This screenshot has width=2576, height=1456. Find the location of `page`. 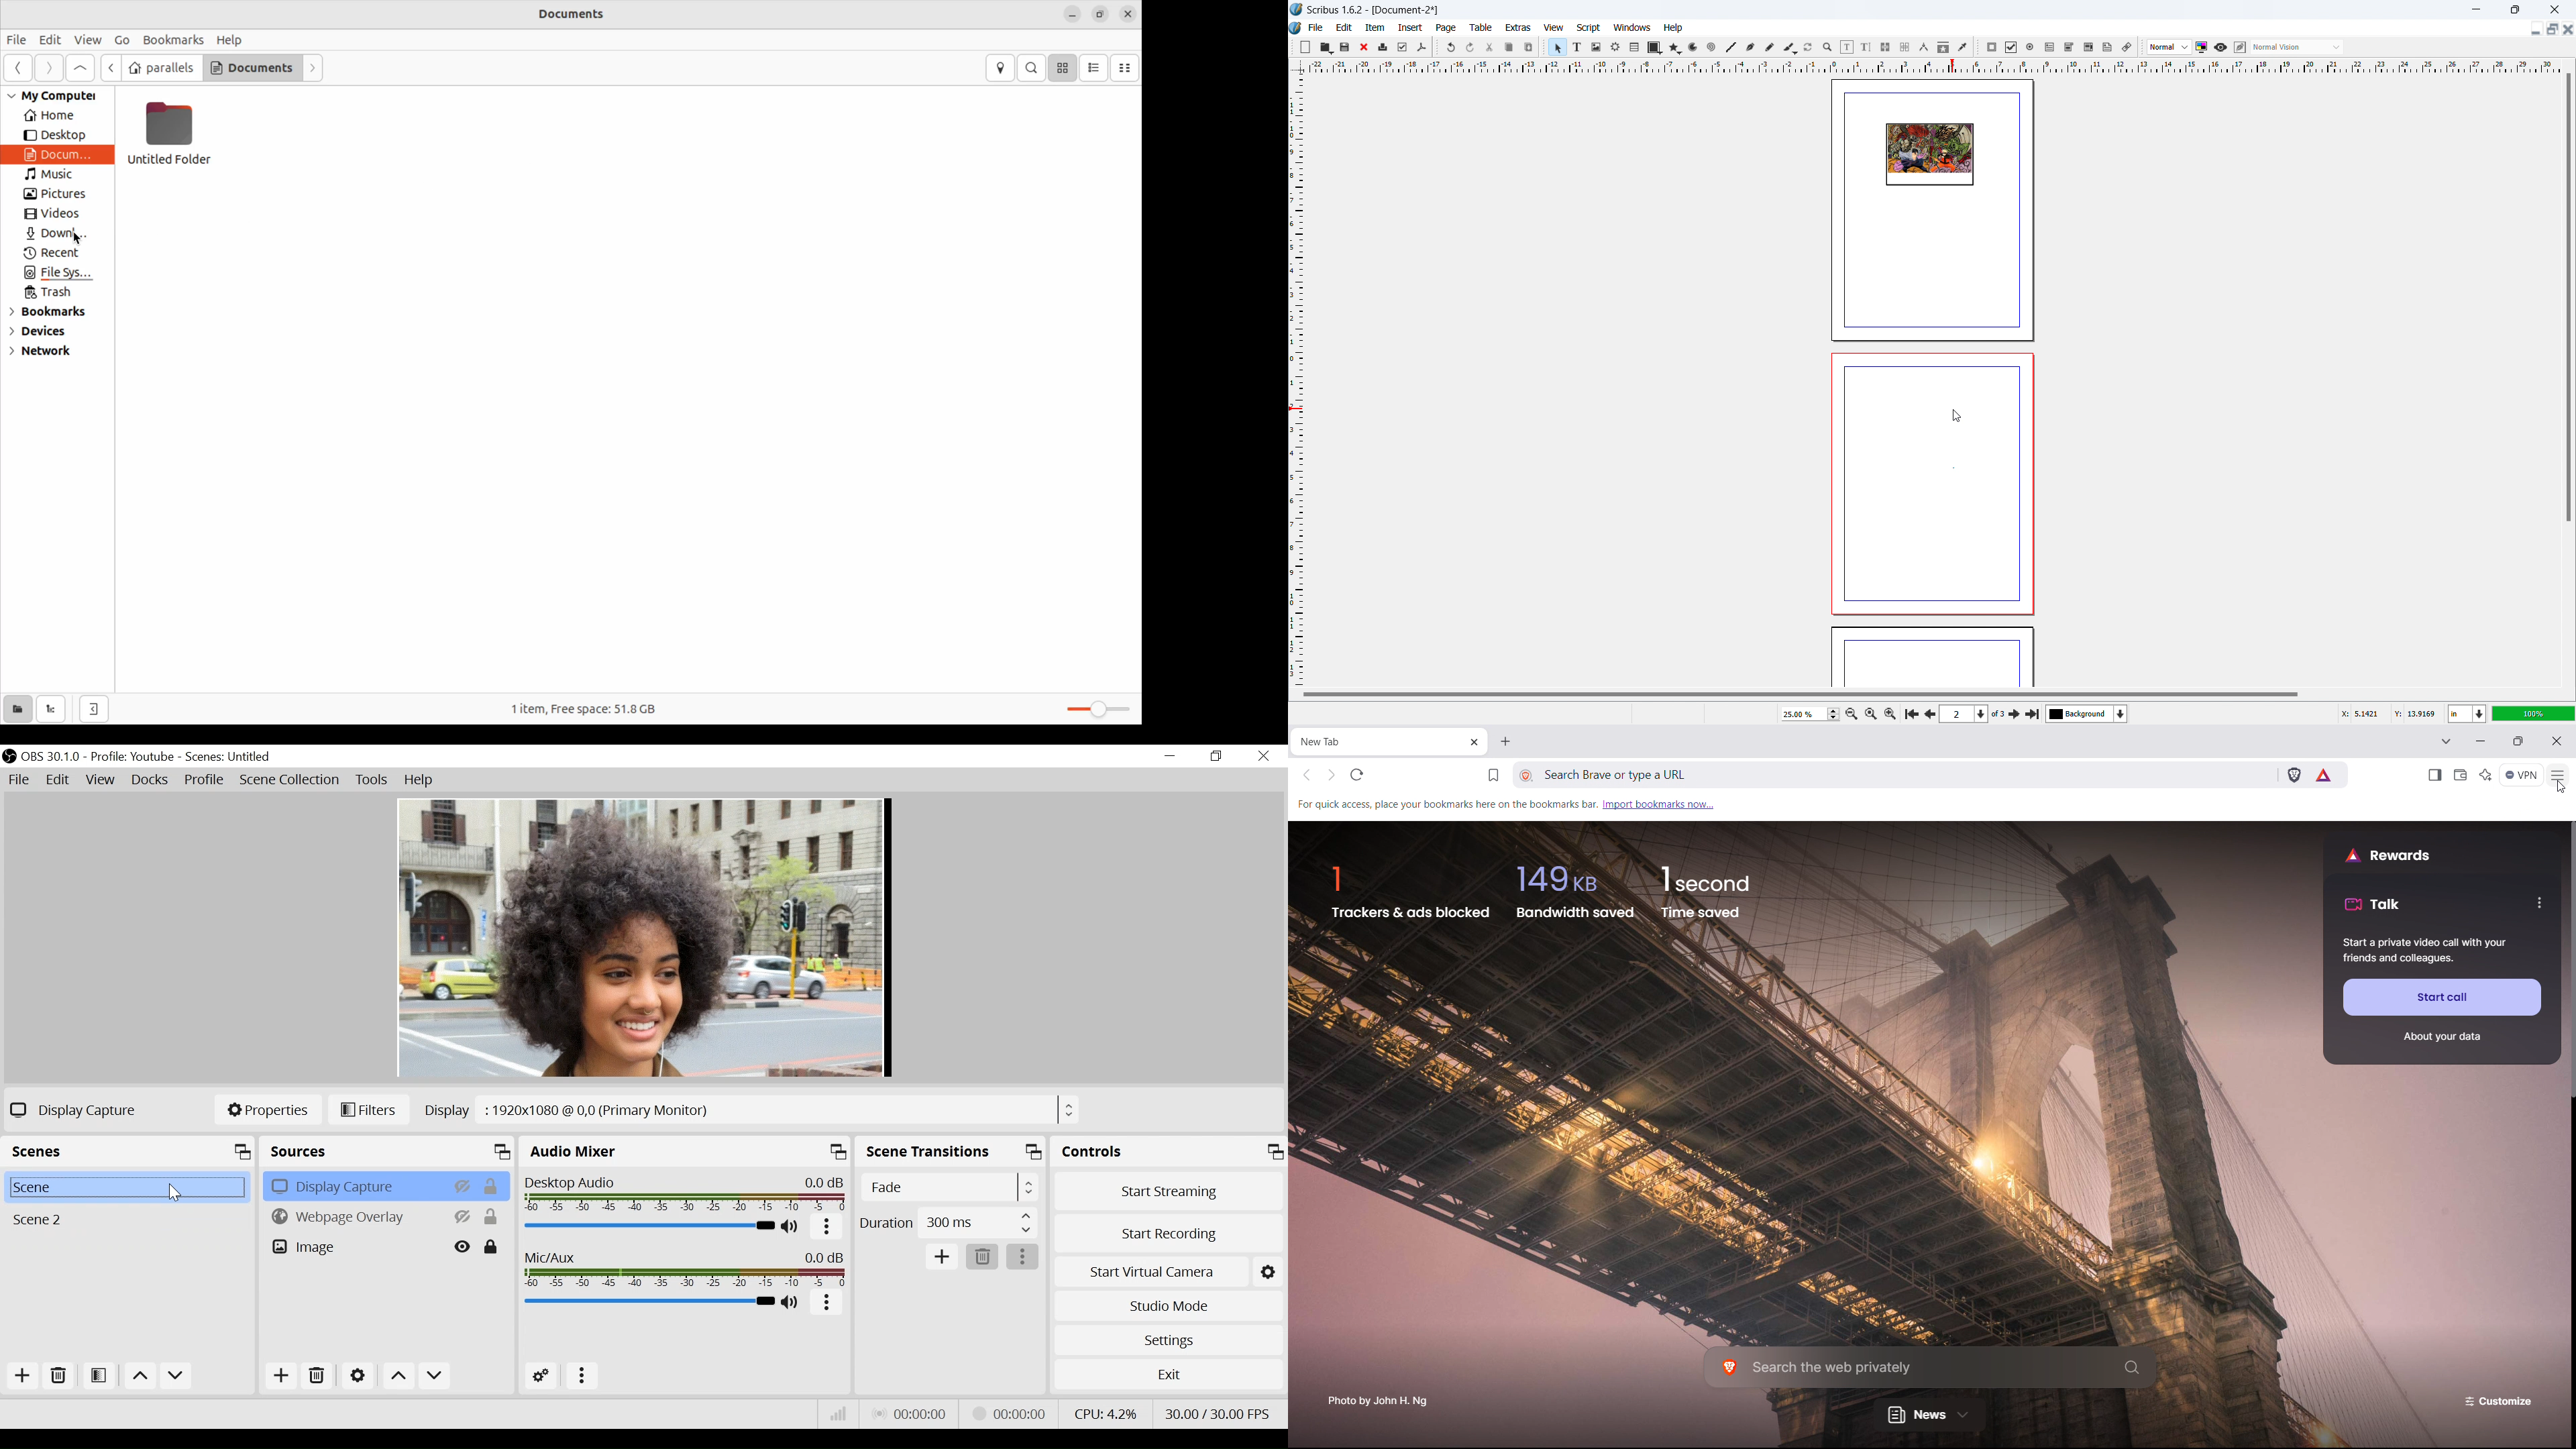

page is located at coordinates (1447, 28).